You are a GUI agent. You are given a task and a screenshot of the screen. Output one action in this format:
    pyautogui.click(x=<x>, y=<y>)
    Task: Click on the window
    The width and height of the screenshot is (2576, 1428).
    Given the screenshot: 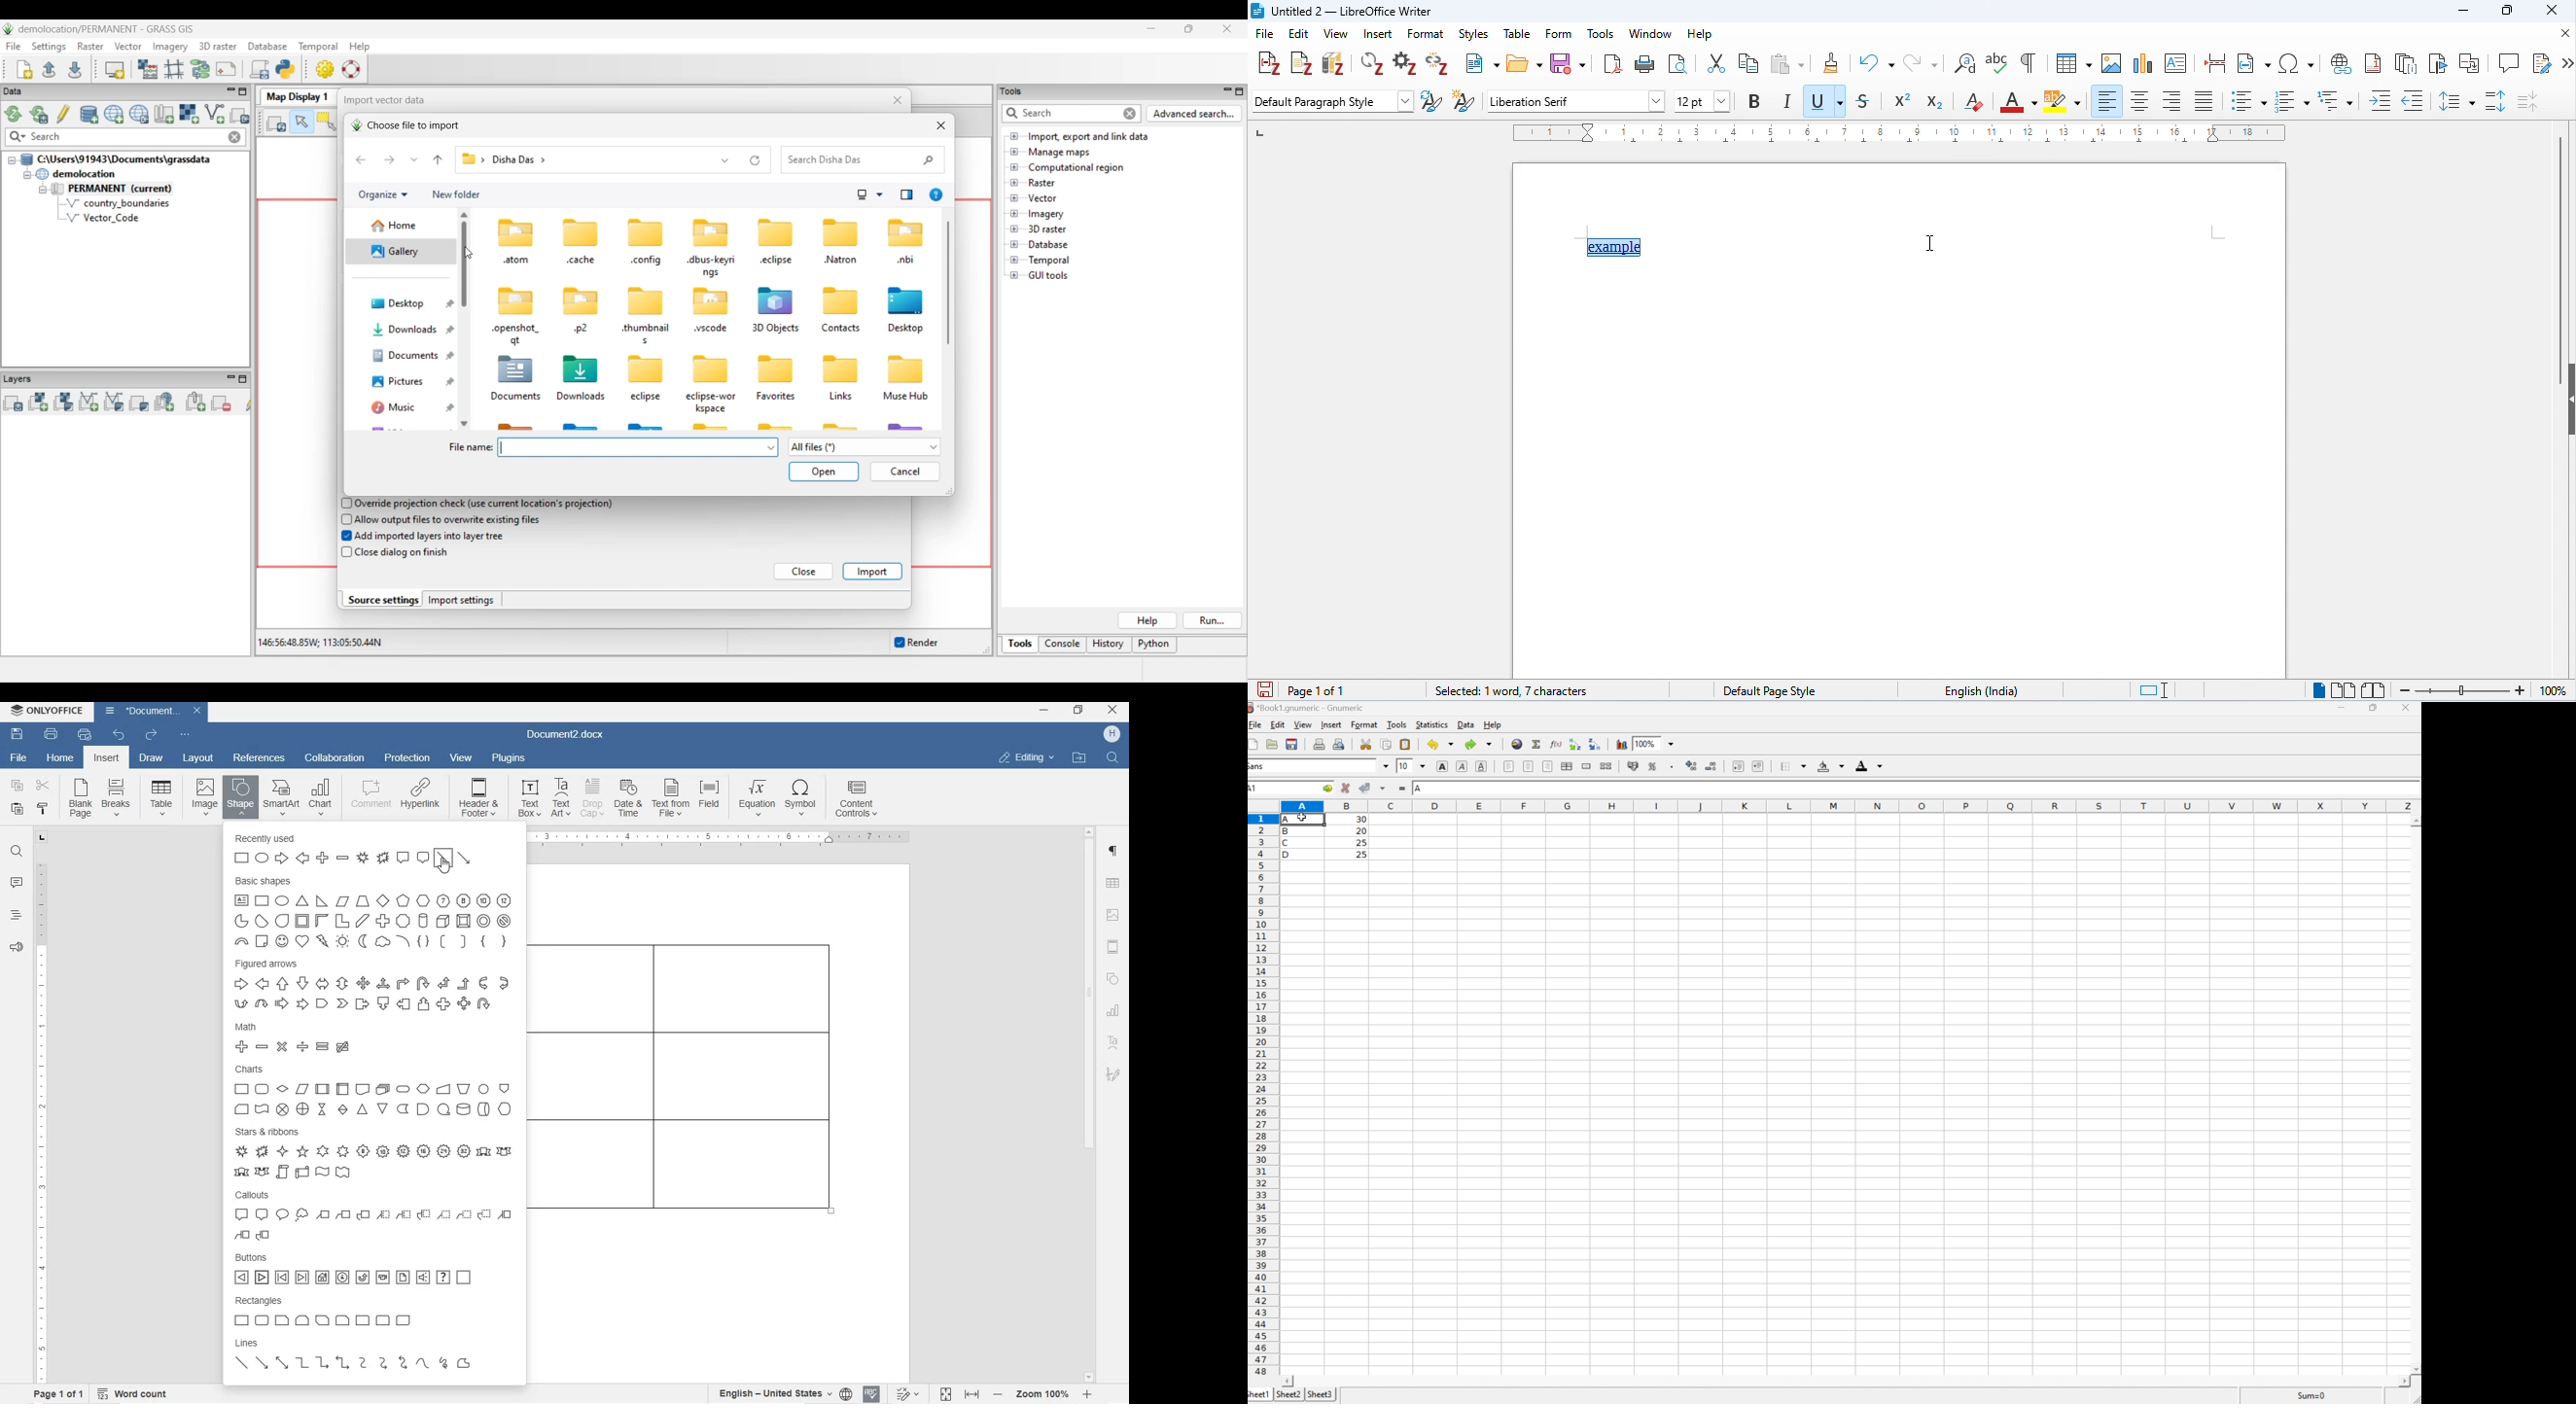 What is the action you would take?
    pyautogui.click(x=1650, y=34)
    